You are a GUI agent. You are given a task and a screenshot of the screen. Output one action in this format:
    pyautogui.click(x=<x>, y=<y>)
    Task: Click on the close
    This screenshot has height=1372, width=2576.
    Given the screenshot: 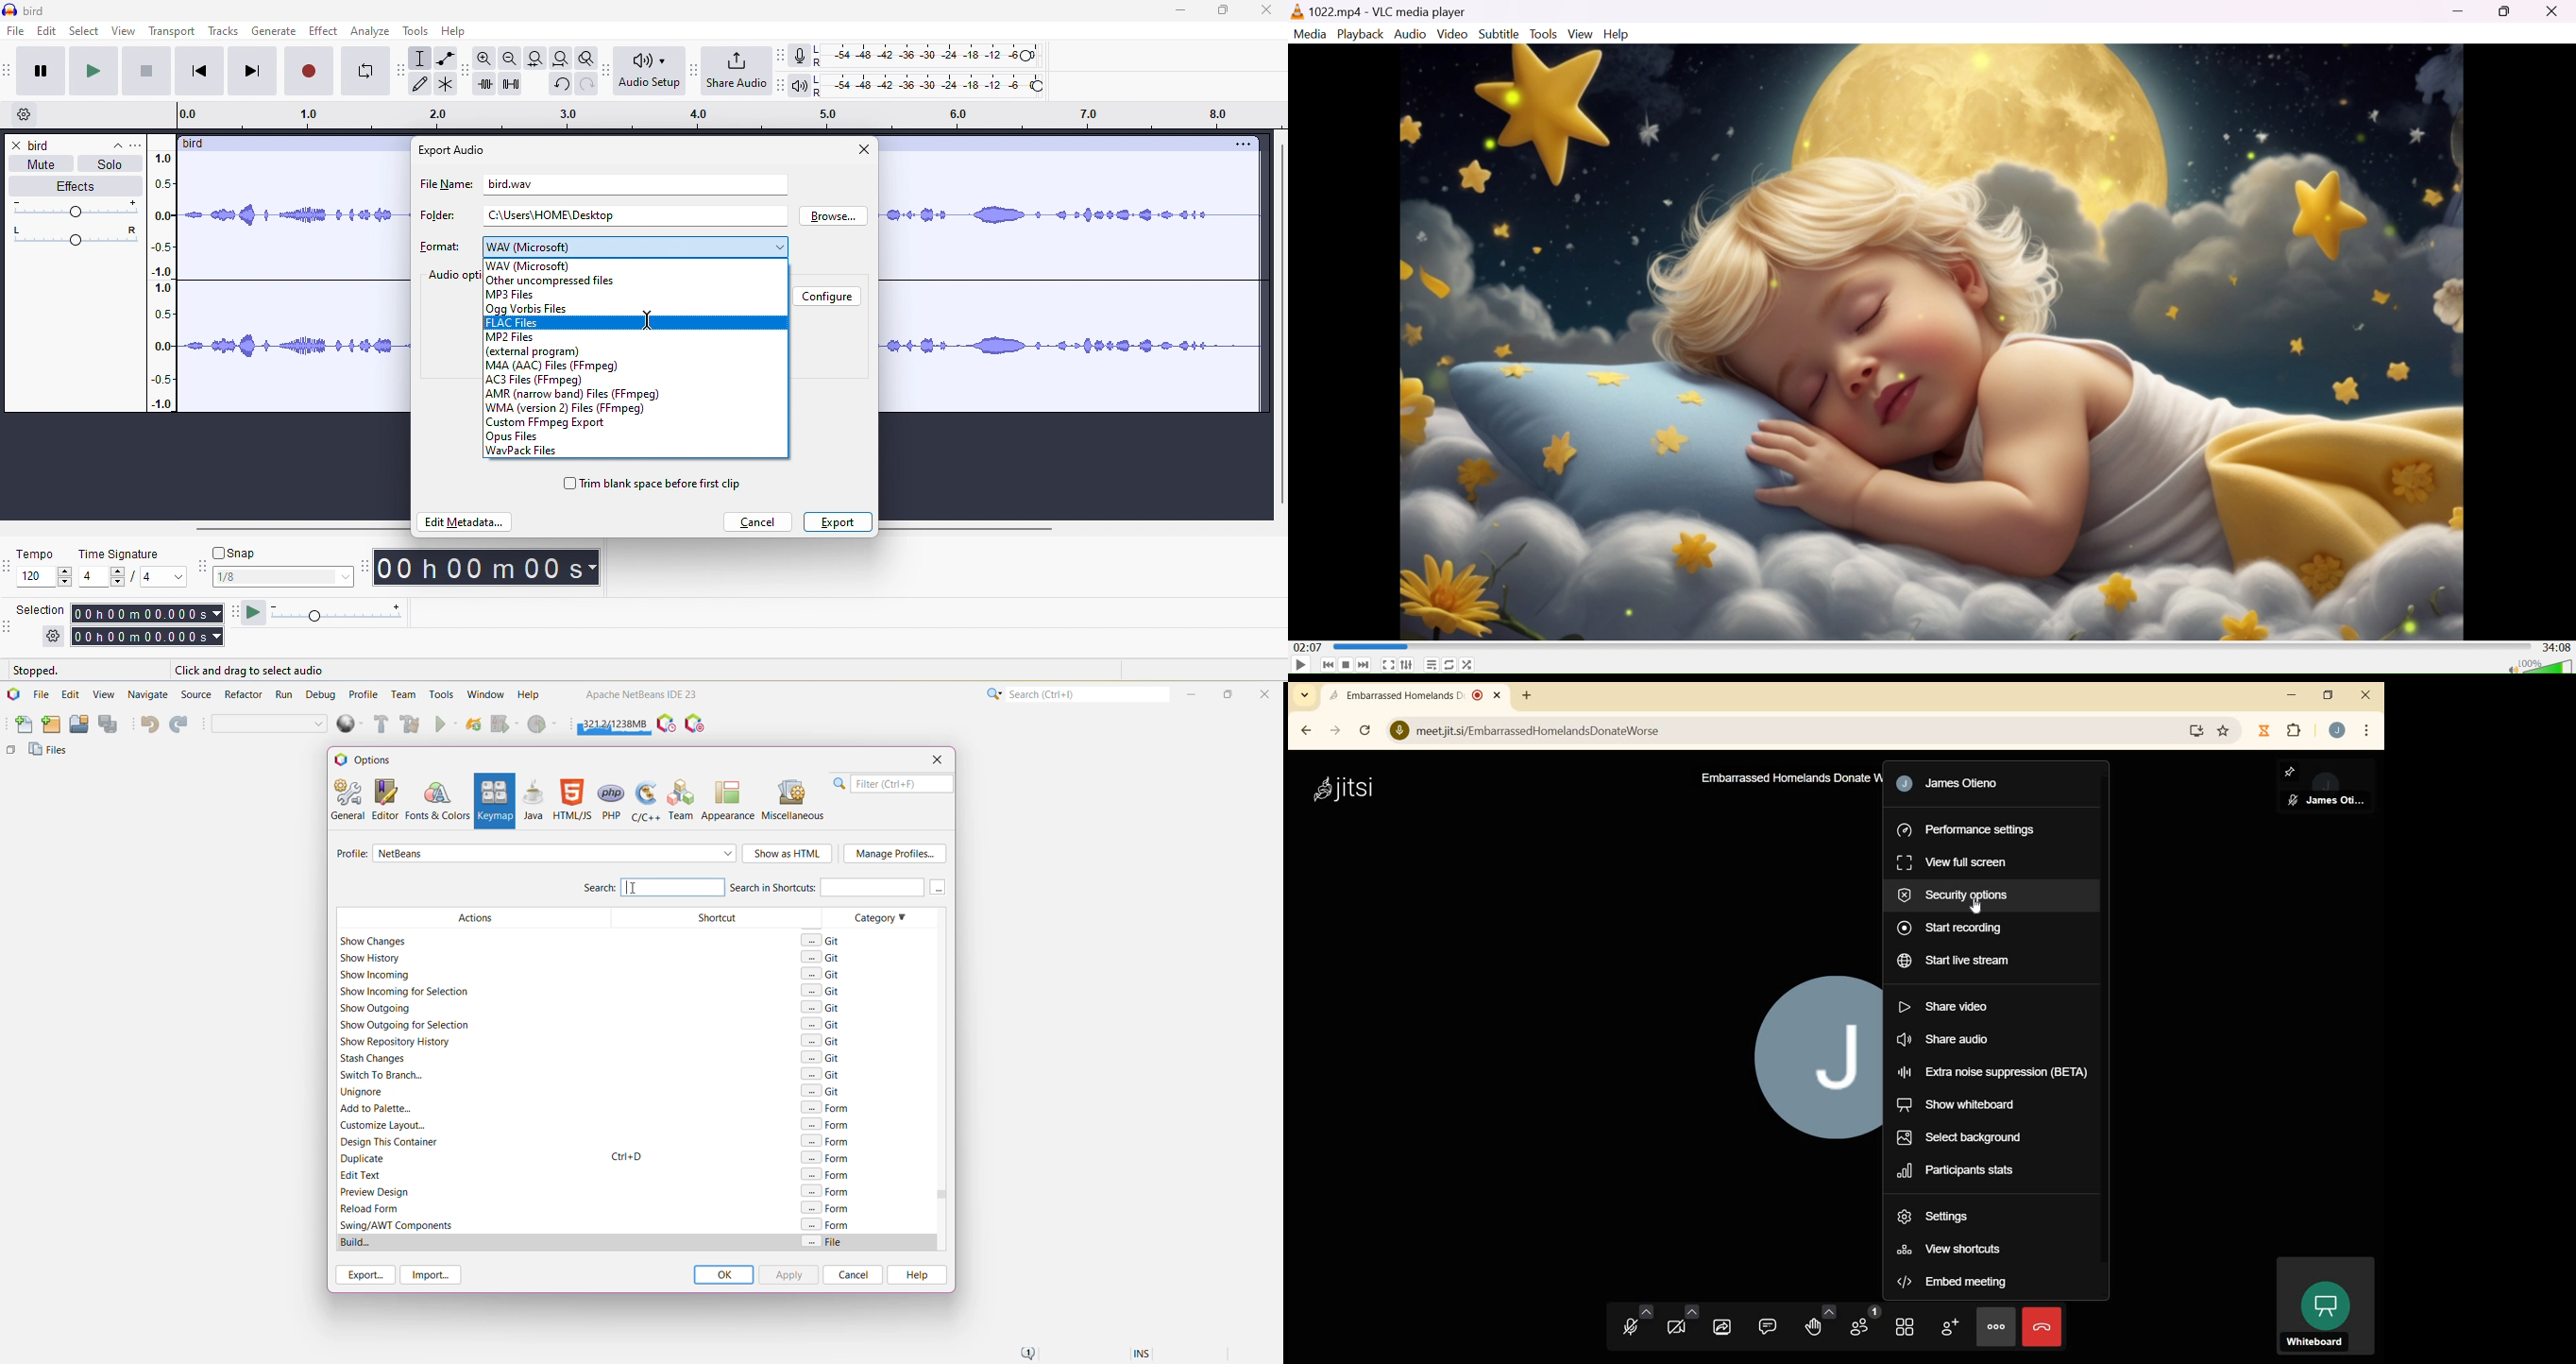 What is the action you would take?
    pyautogui.click(x=862, y=151)
    